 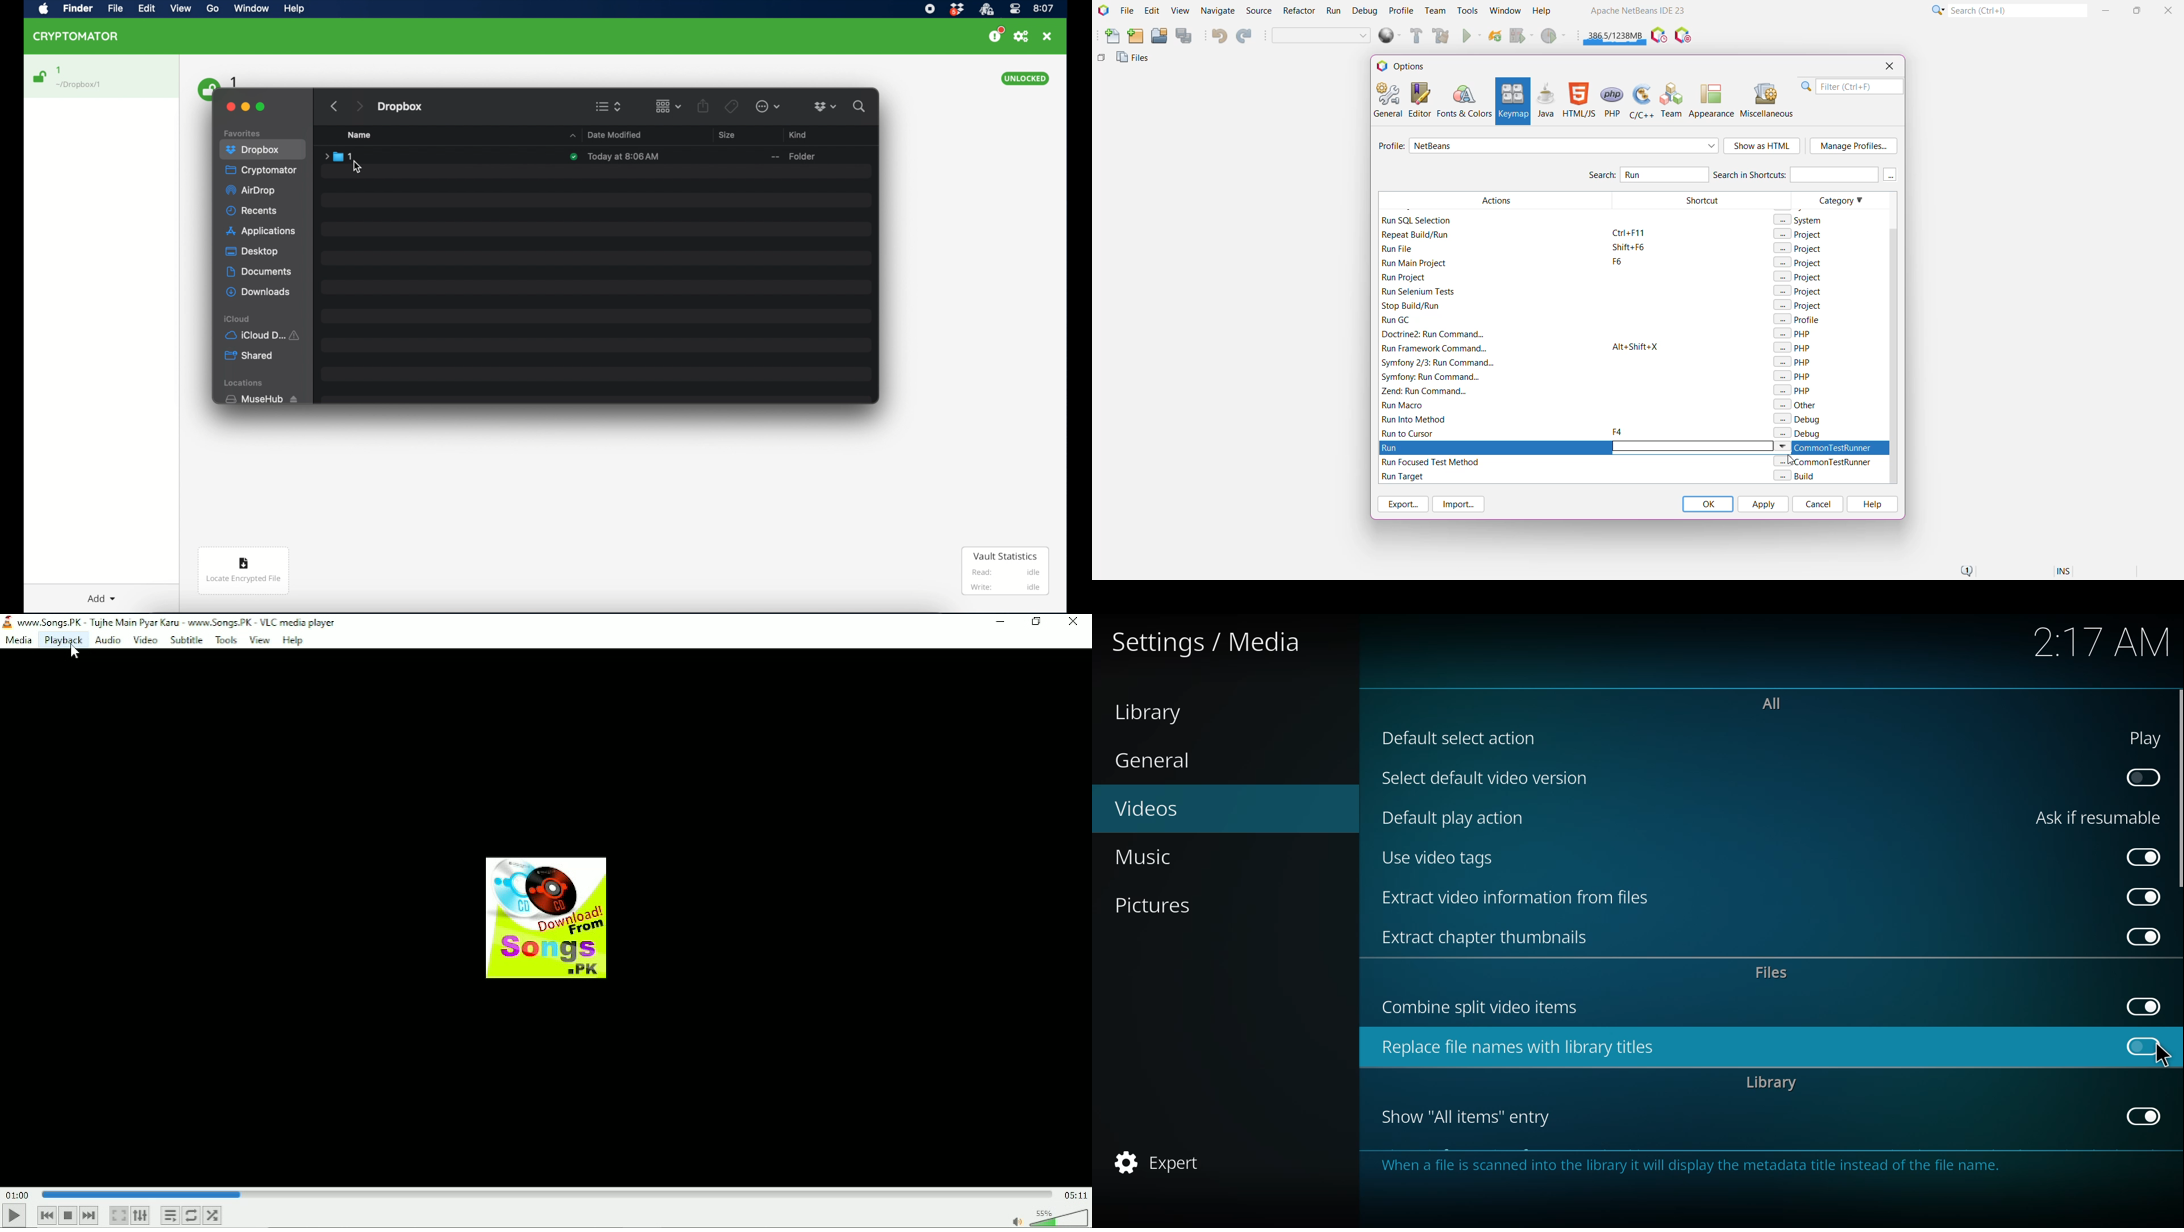 I want to click on extract chapter thumbnails, so click(x=1490, y=936).